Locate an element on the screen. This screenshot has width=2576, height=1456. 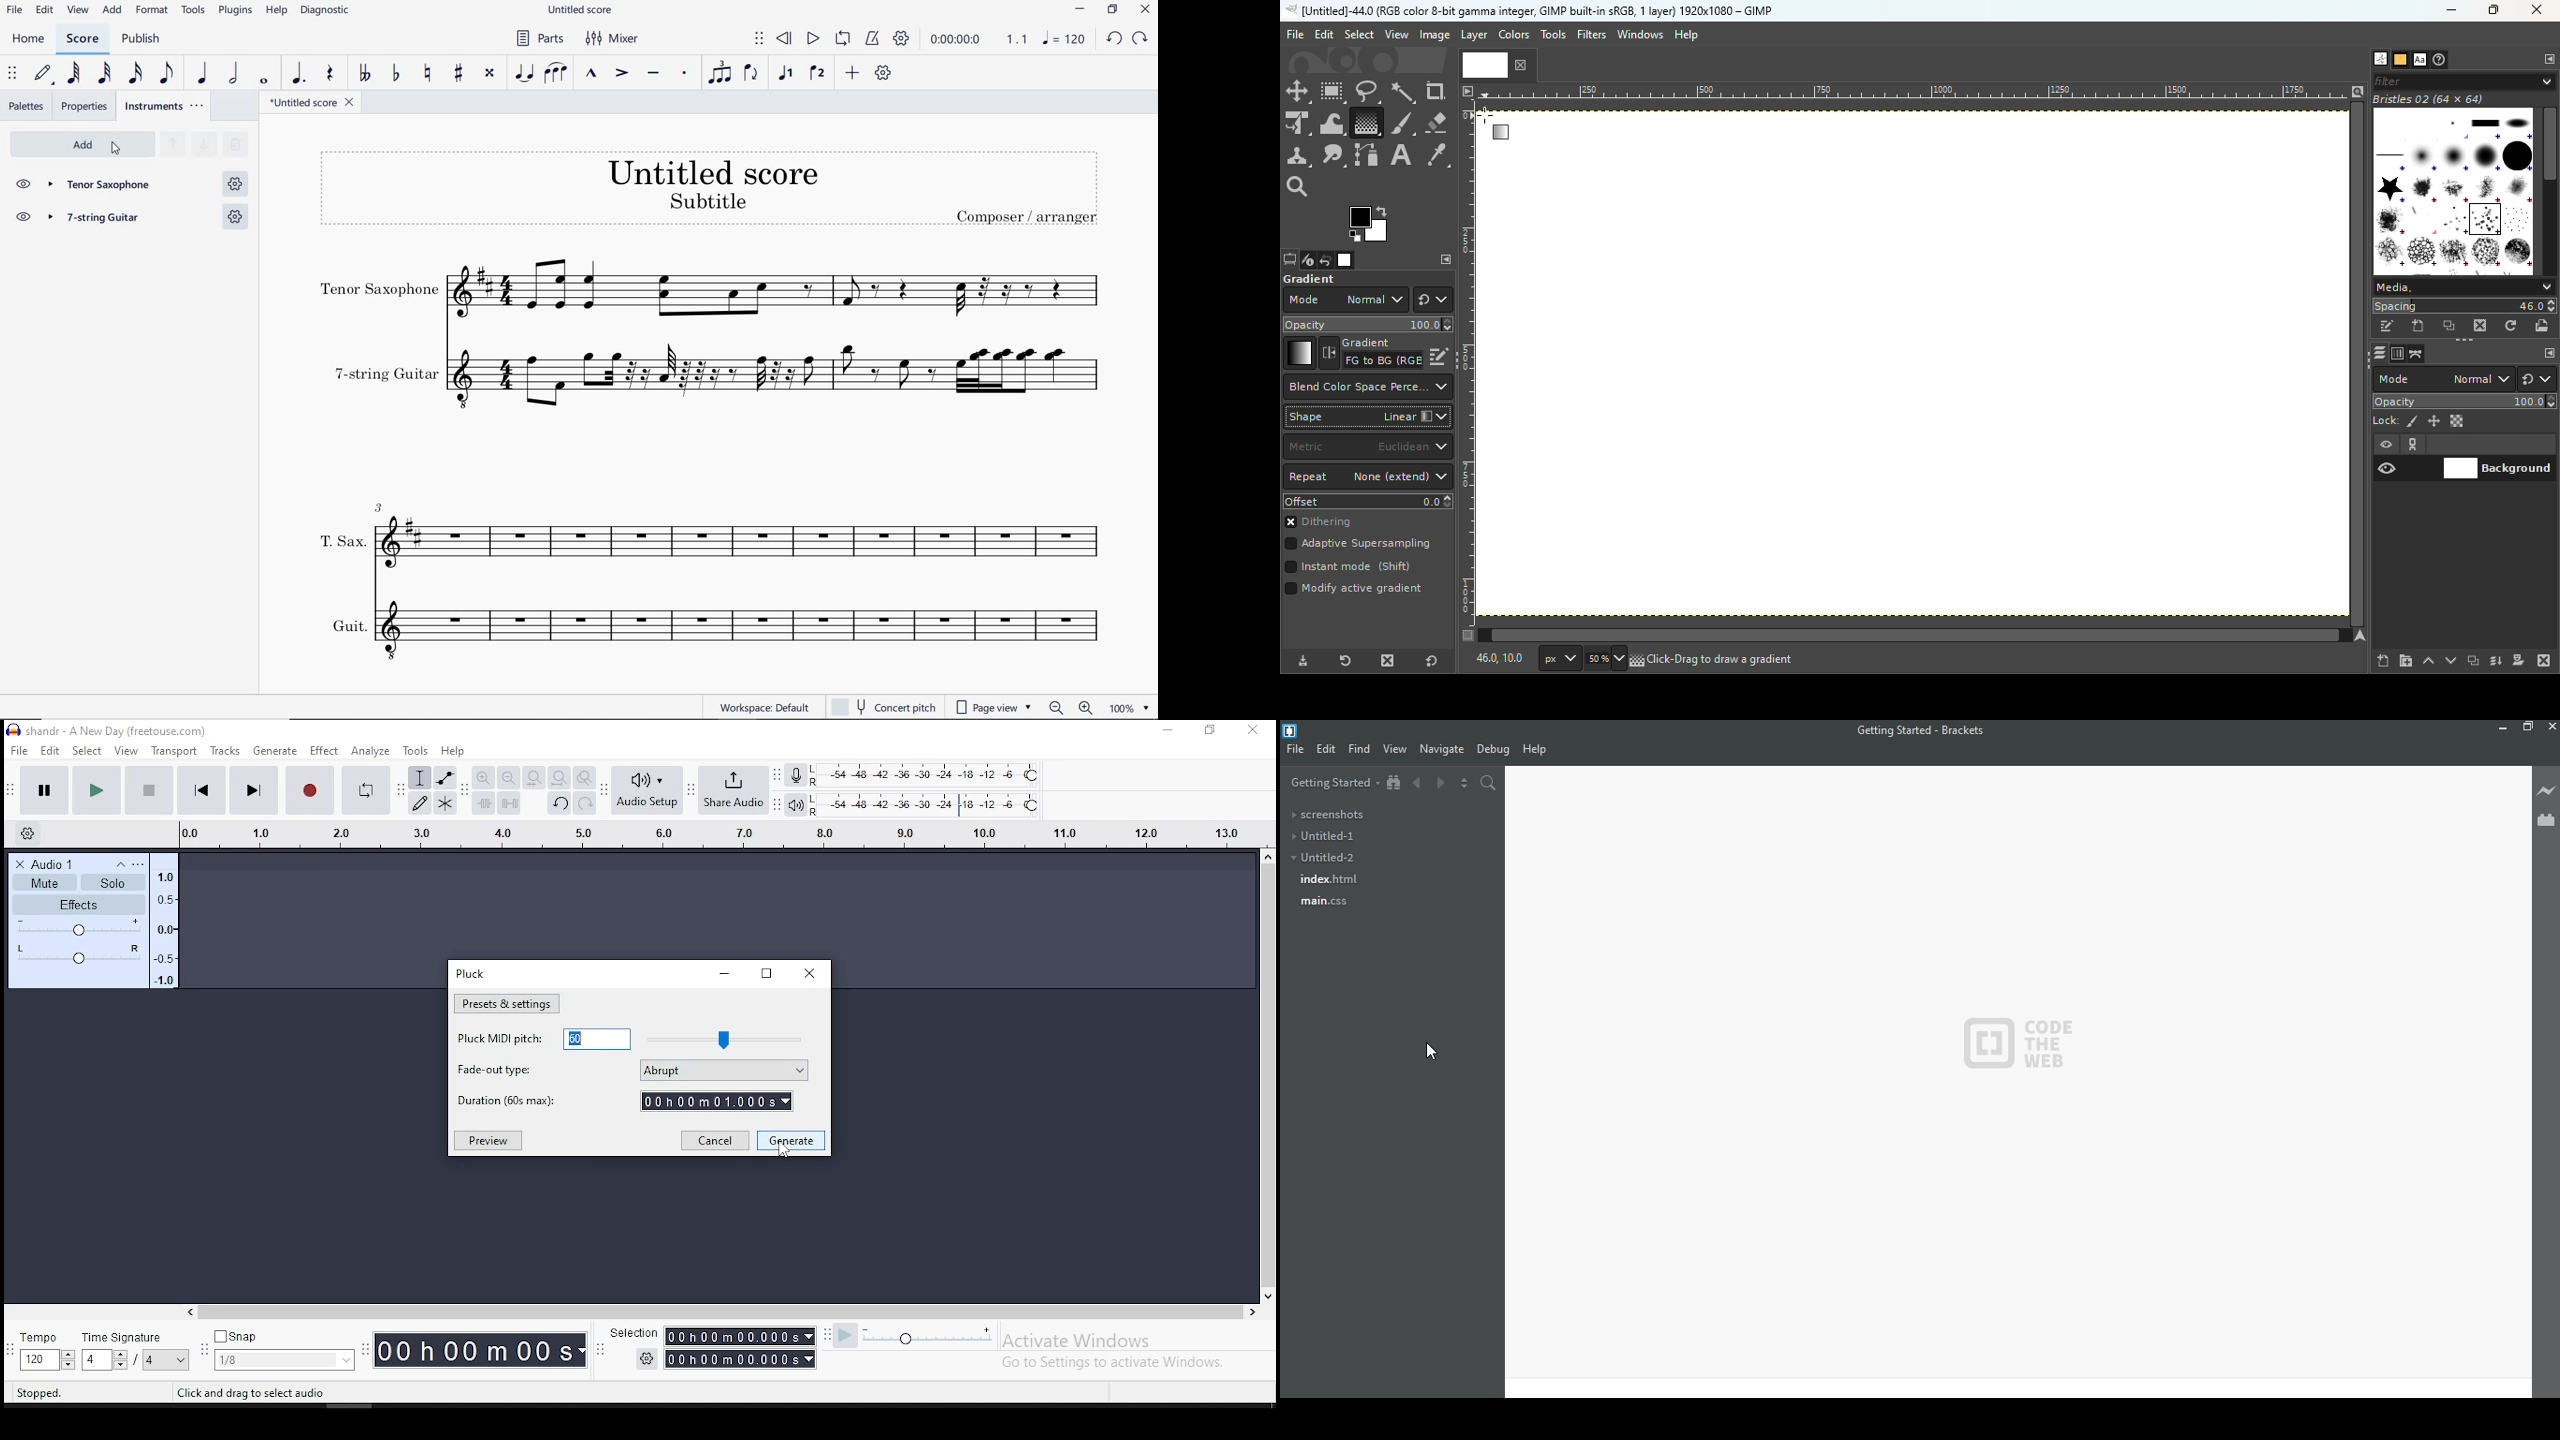
INSTRUMENT: T.SAX is located at coordinates (708, 531).